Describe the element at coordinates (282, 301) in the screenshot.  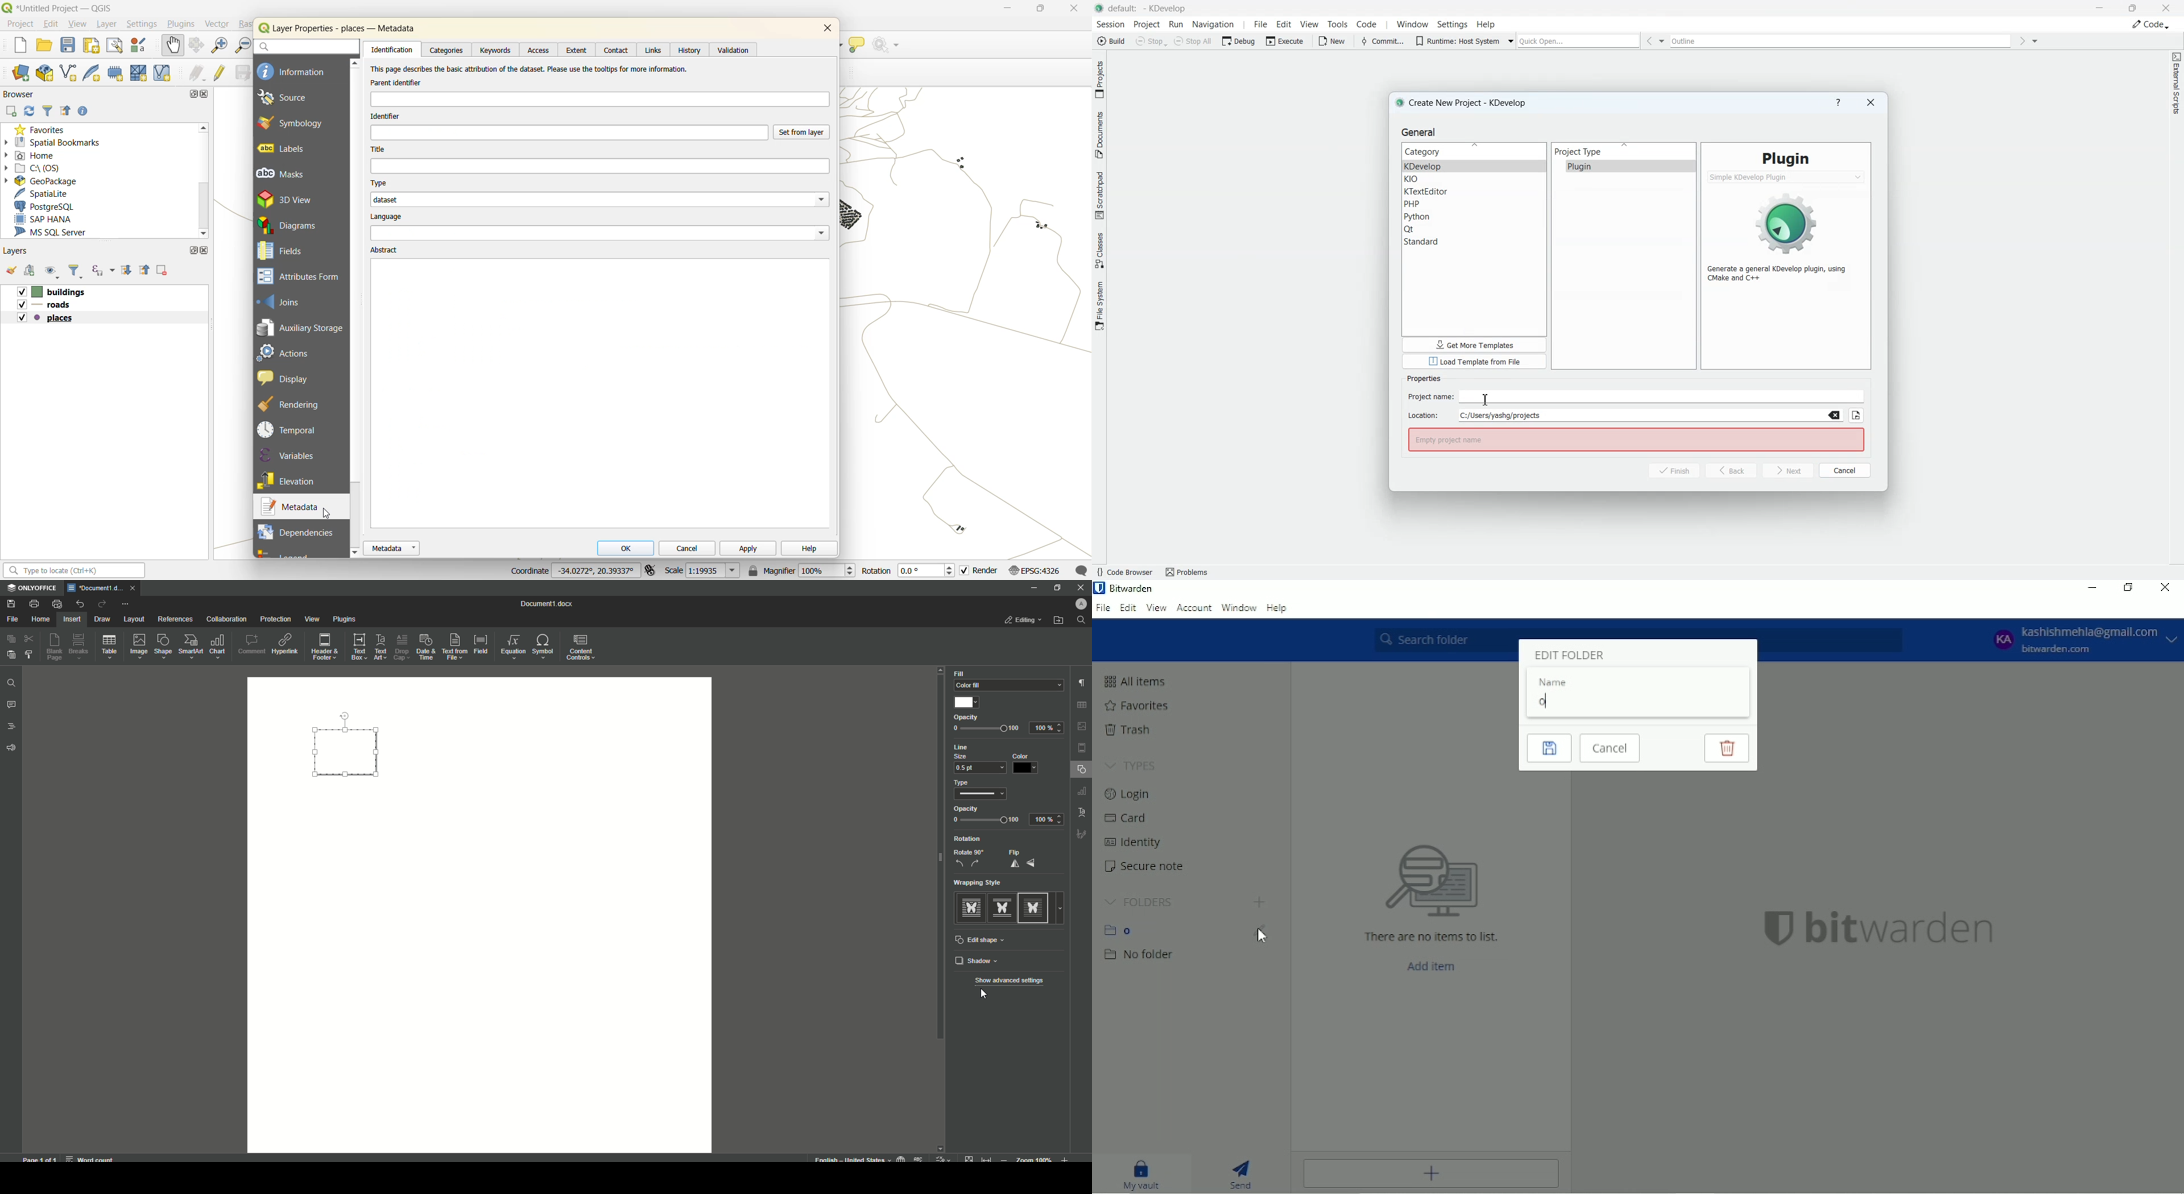
I see `joins` at that location.